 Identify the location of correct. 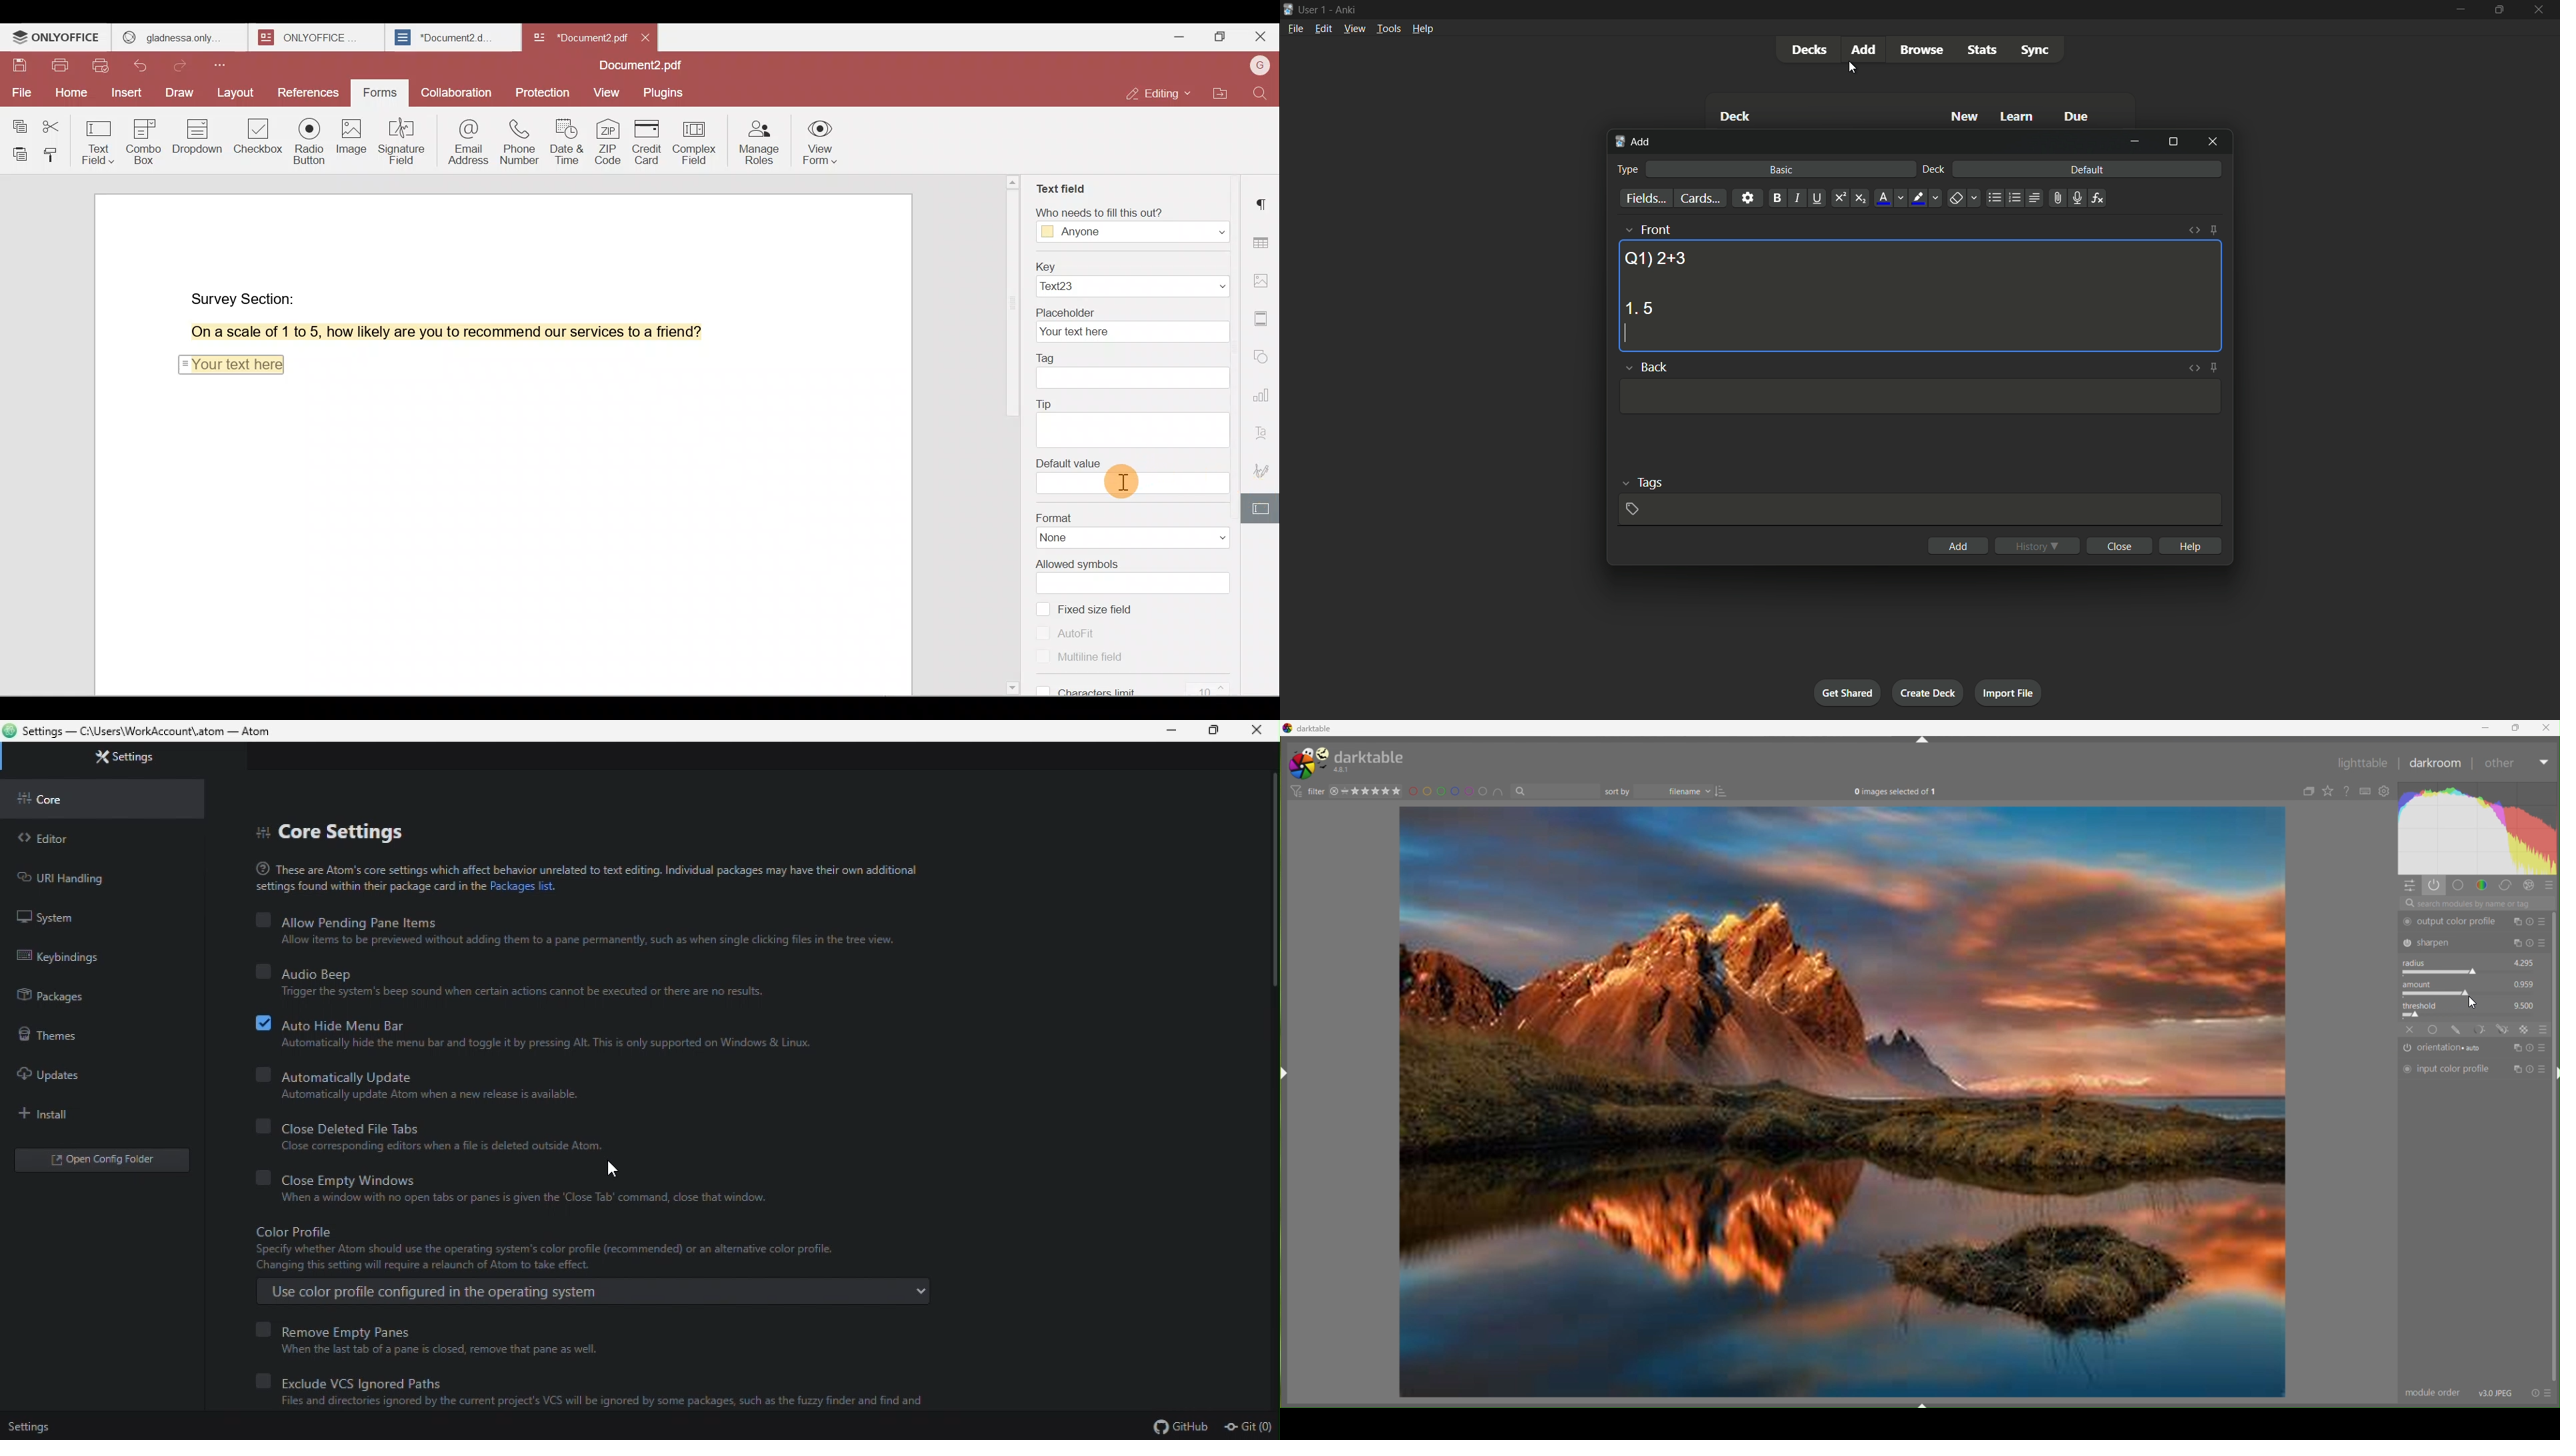
(2506, 886).